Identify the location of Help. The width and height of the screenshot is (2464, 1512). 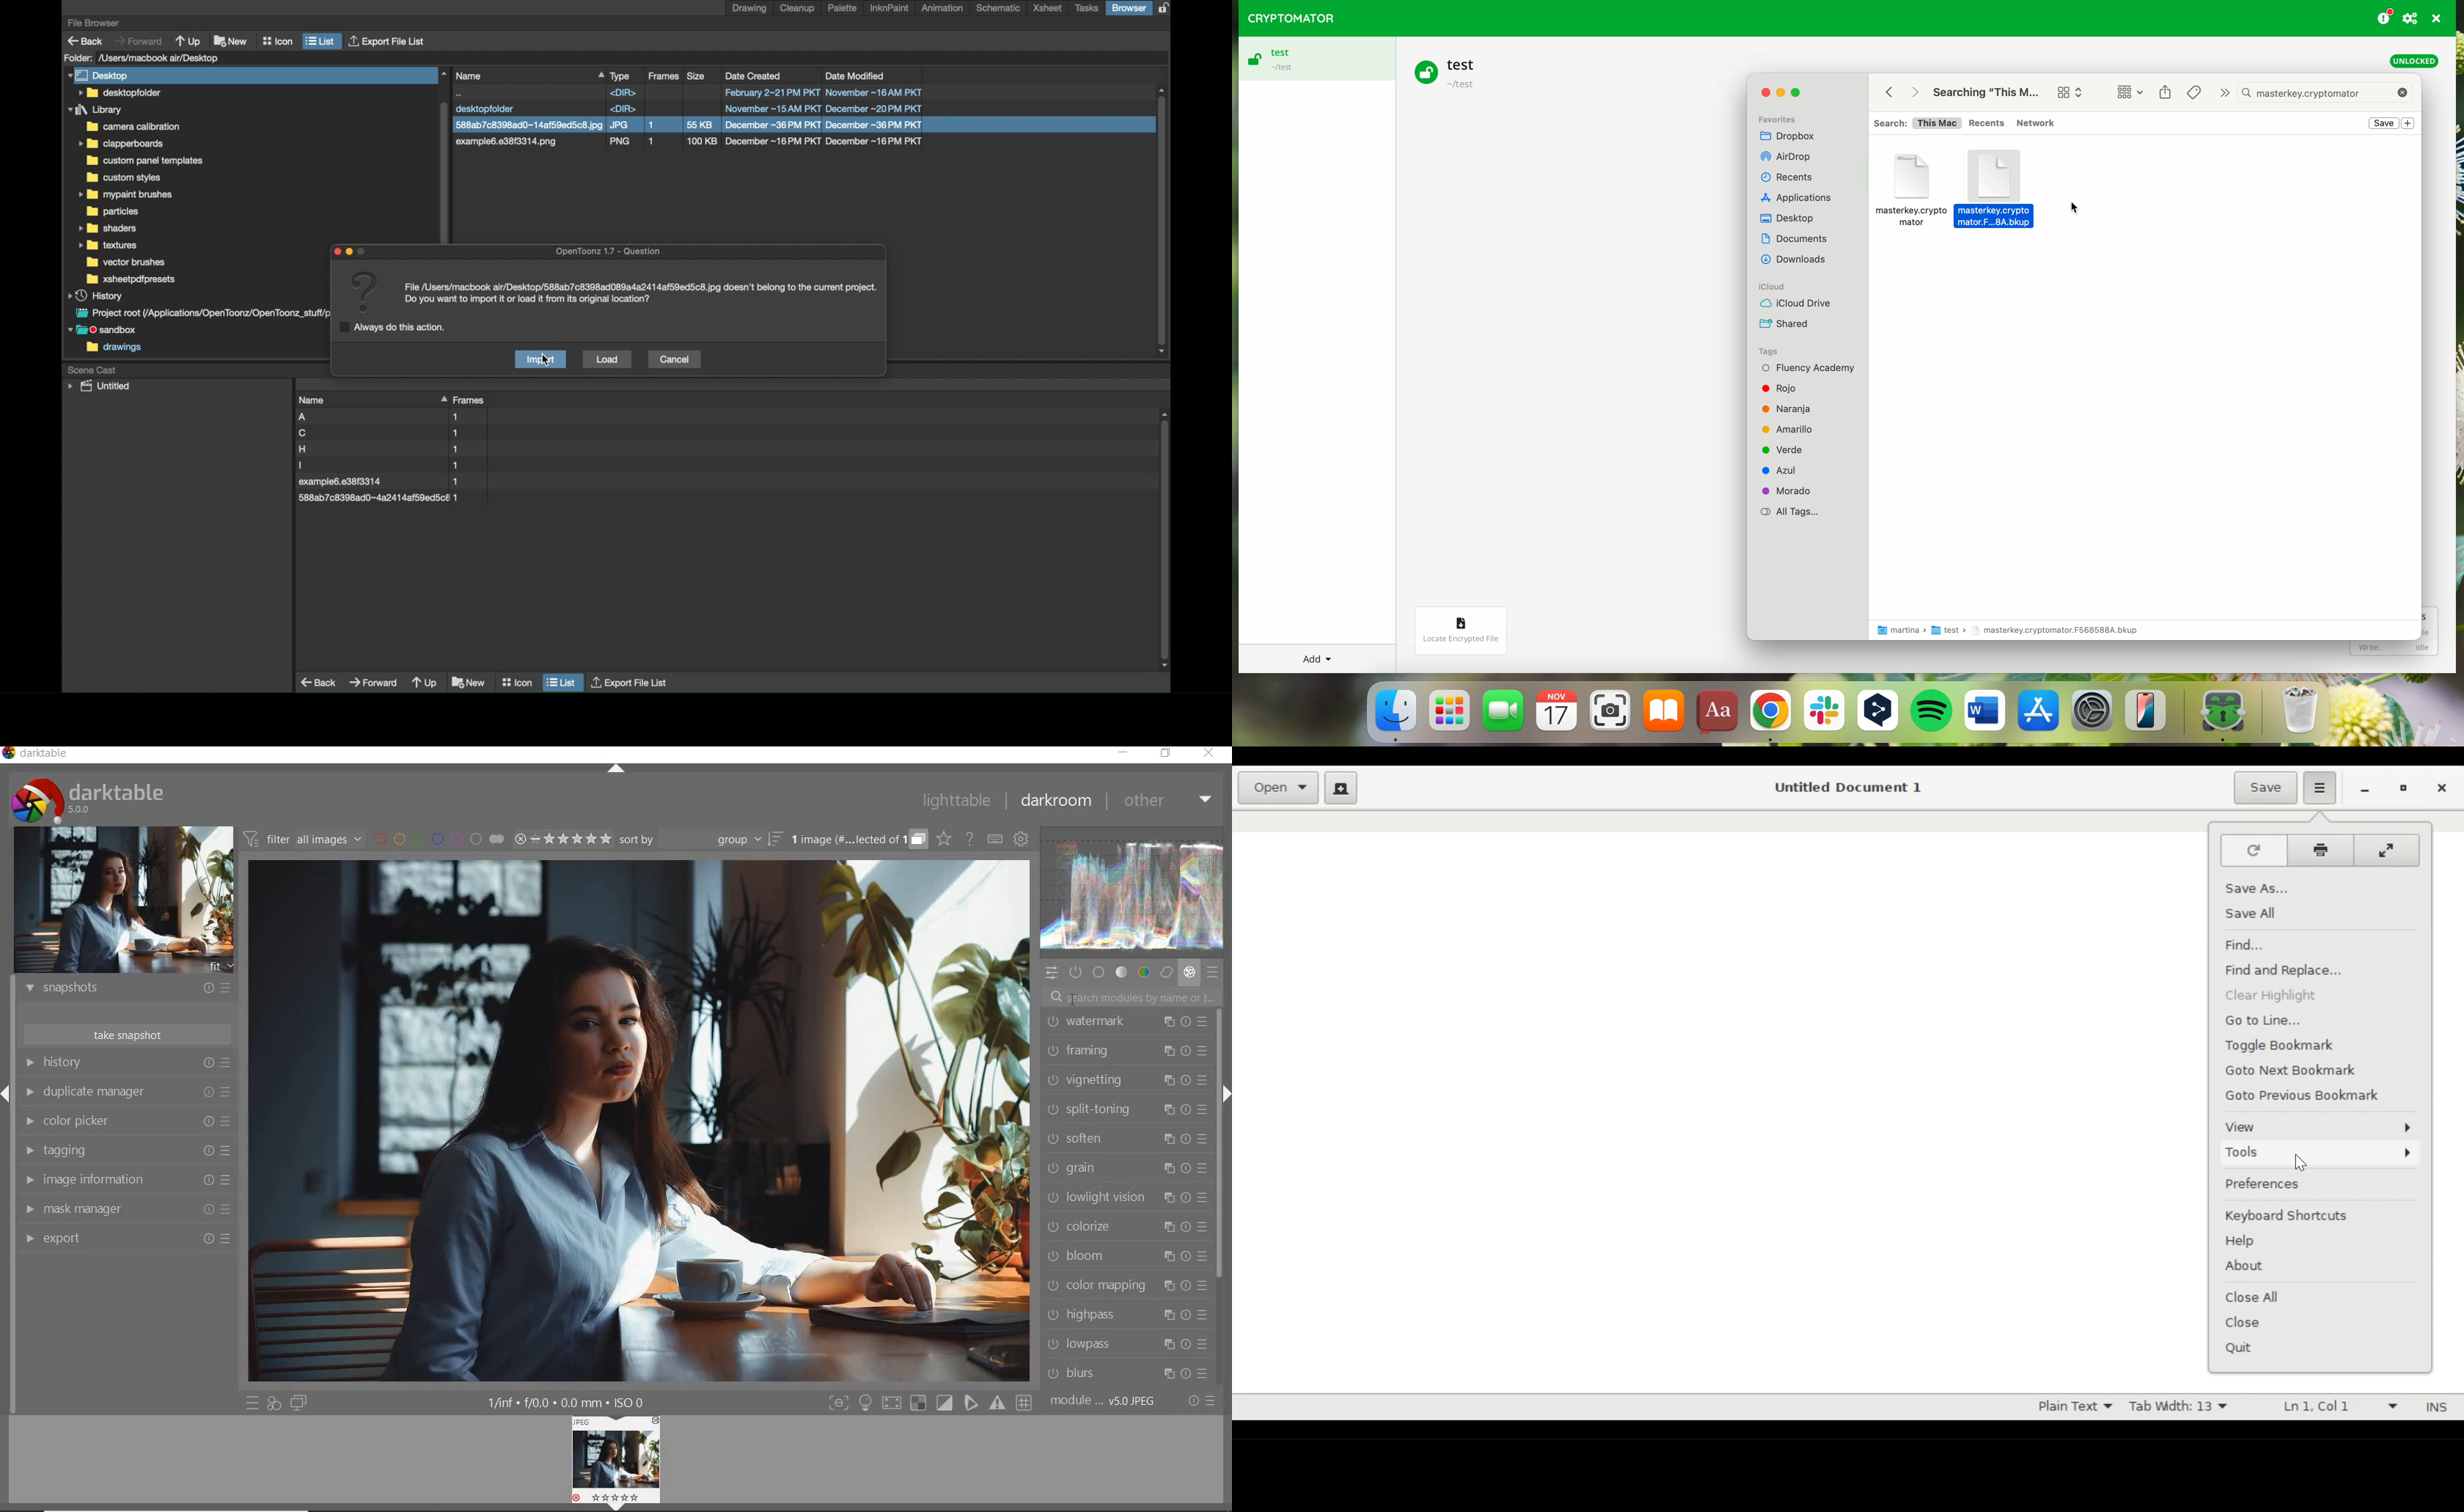
(2243, 1242).